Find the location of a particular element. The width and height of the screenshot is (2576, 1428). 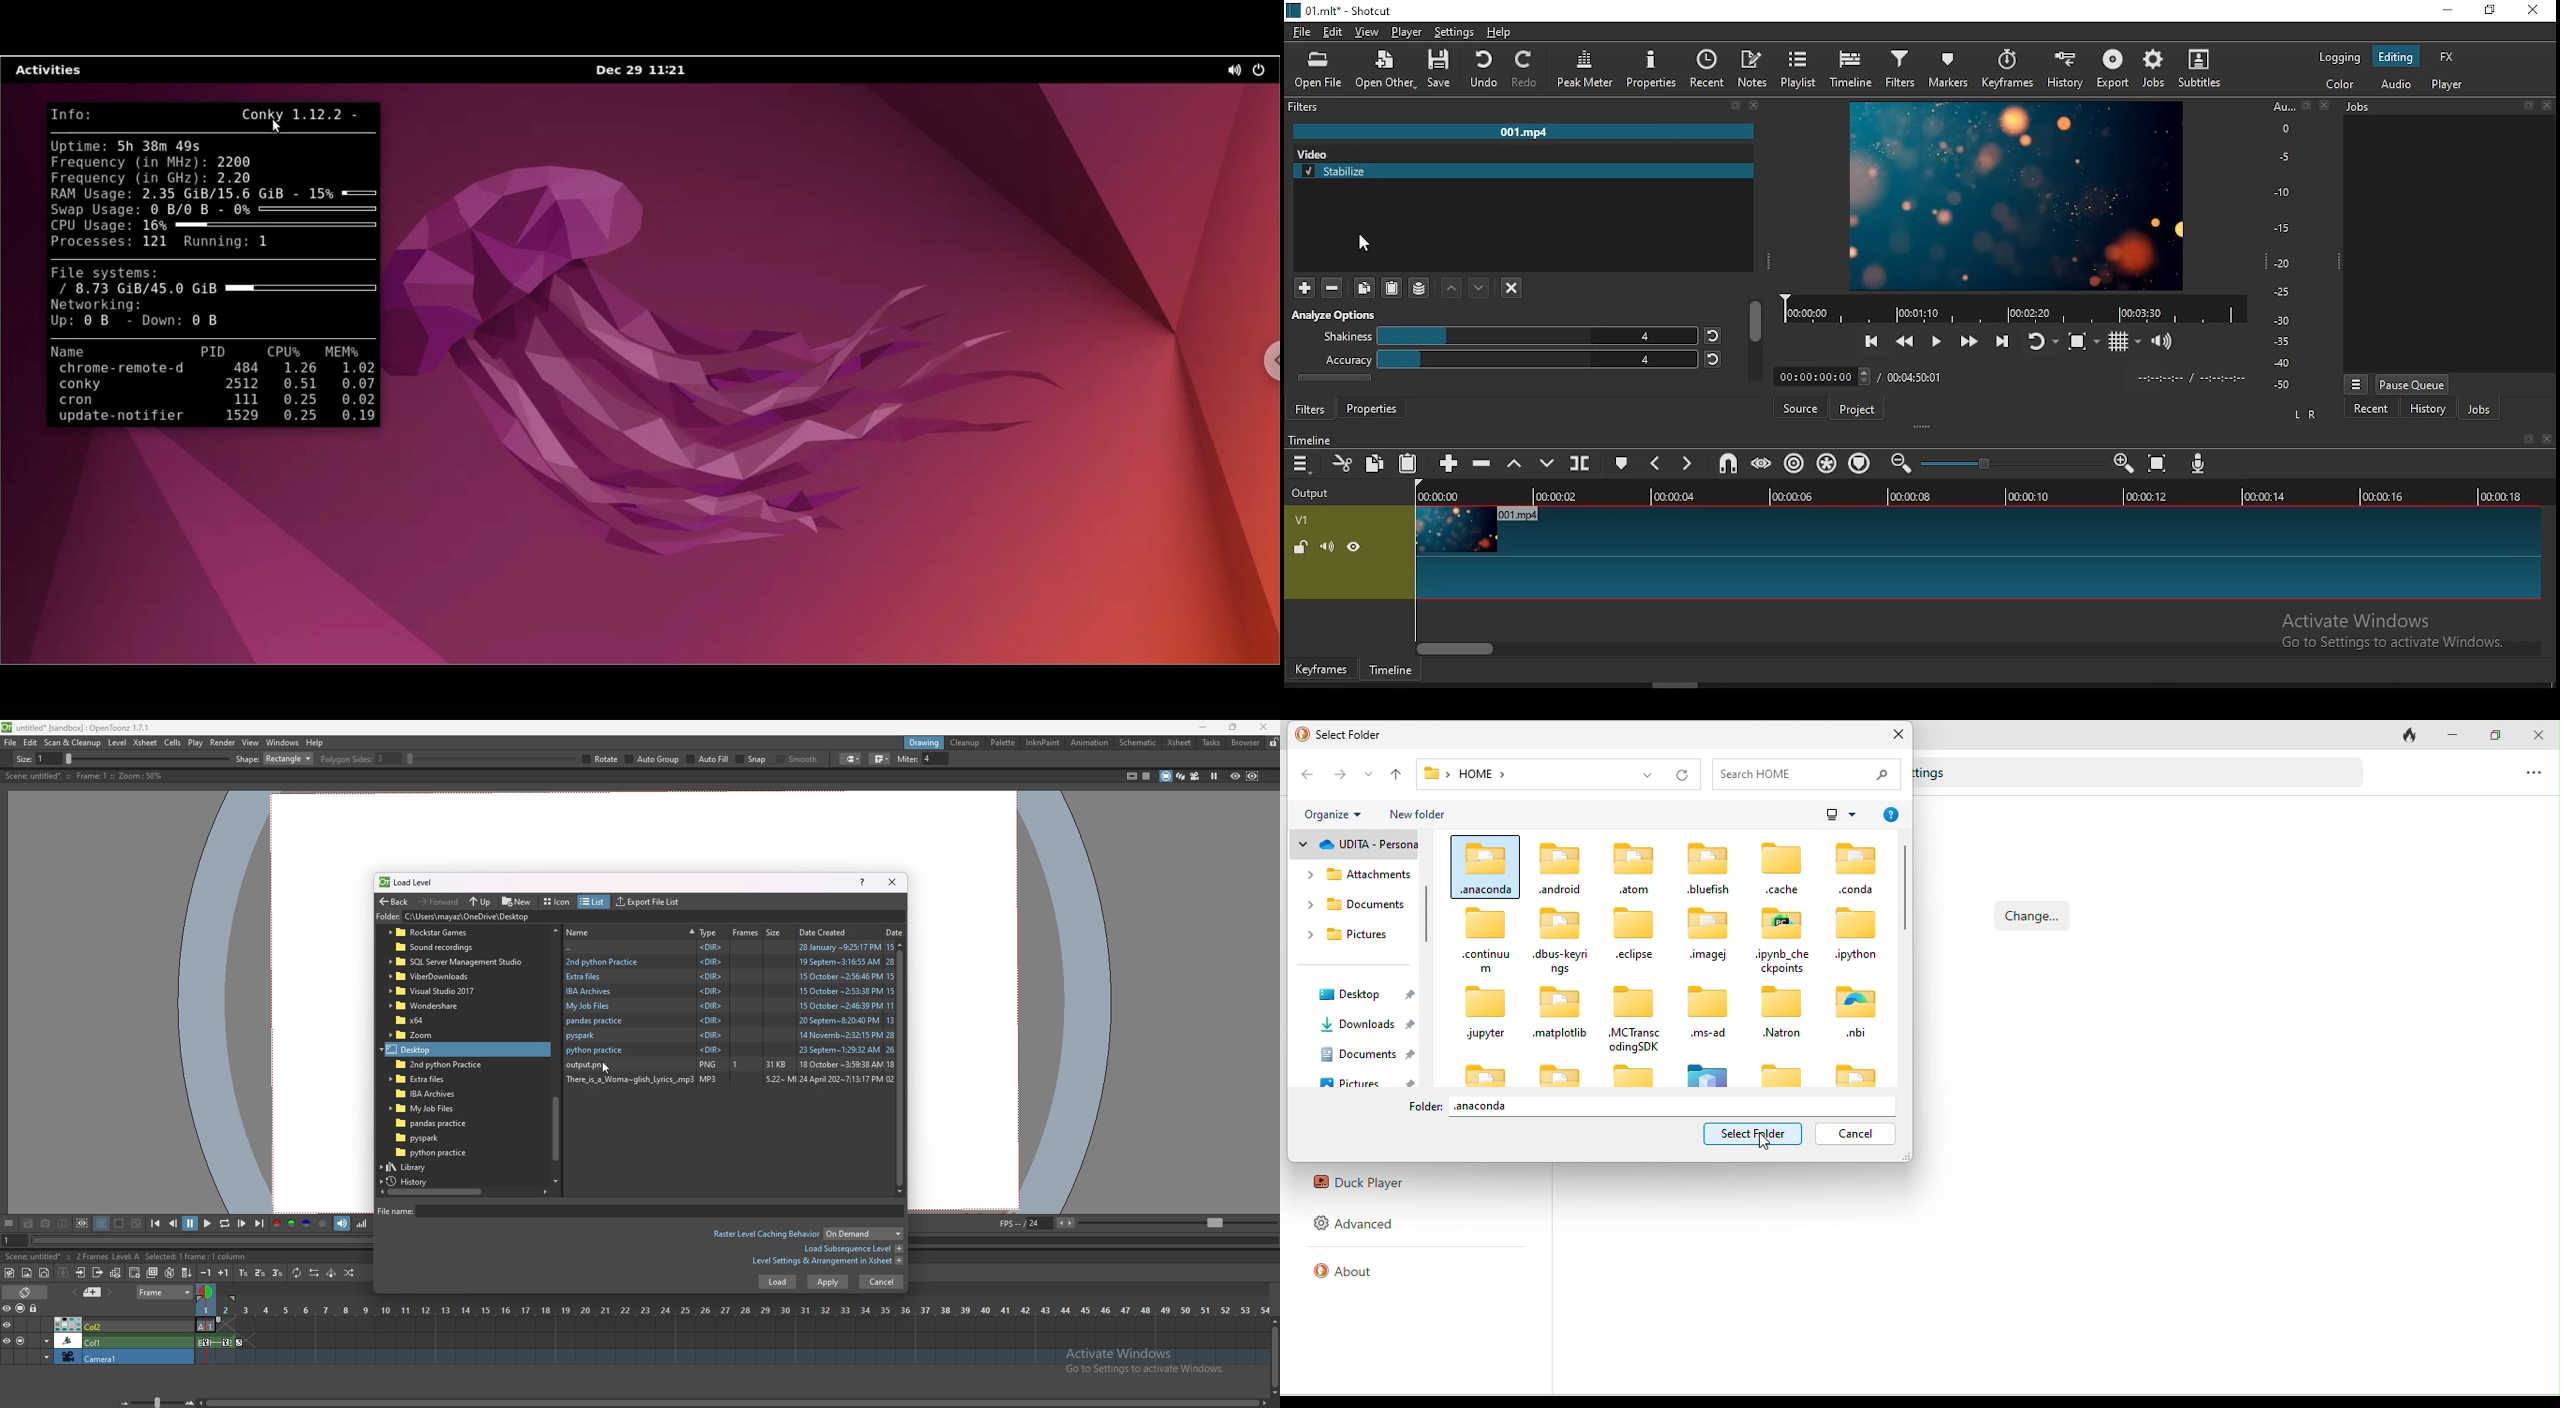

Menu is located at coordinates (2353, 383).